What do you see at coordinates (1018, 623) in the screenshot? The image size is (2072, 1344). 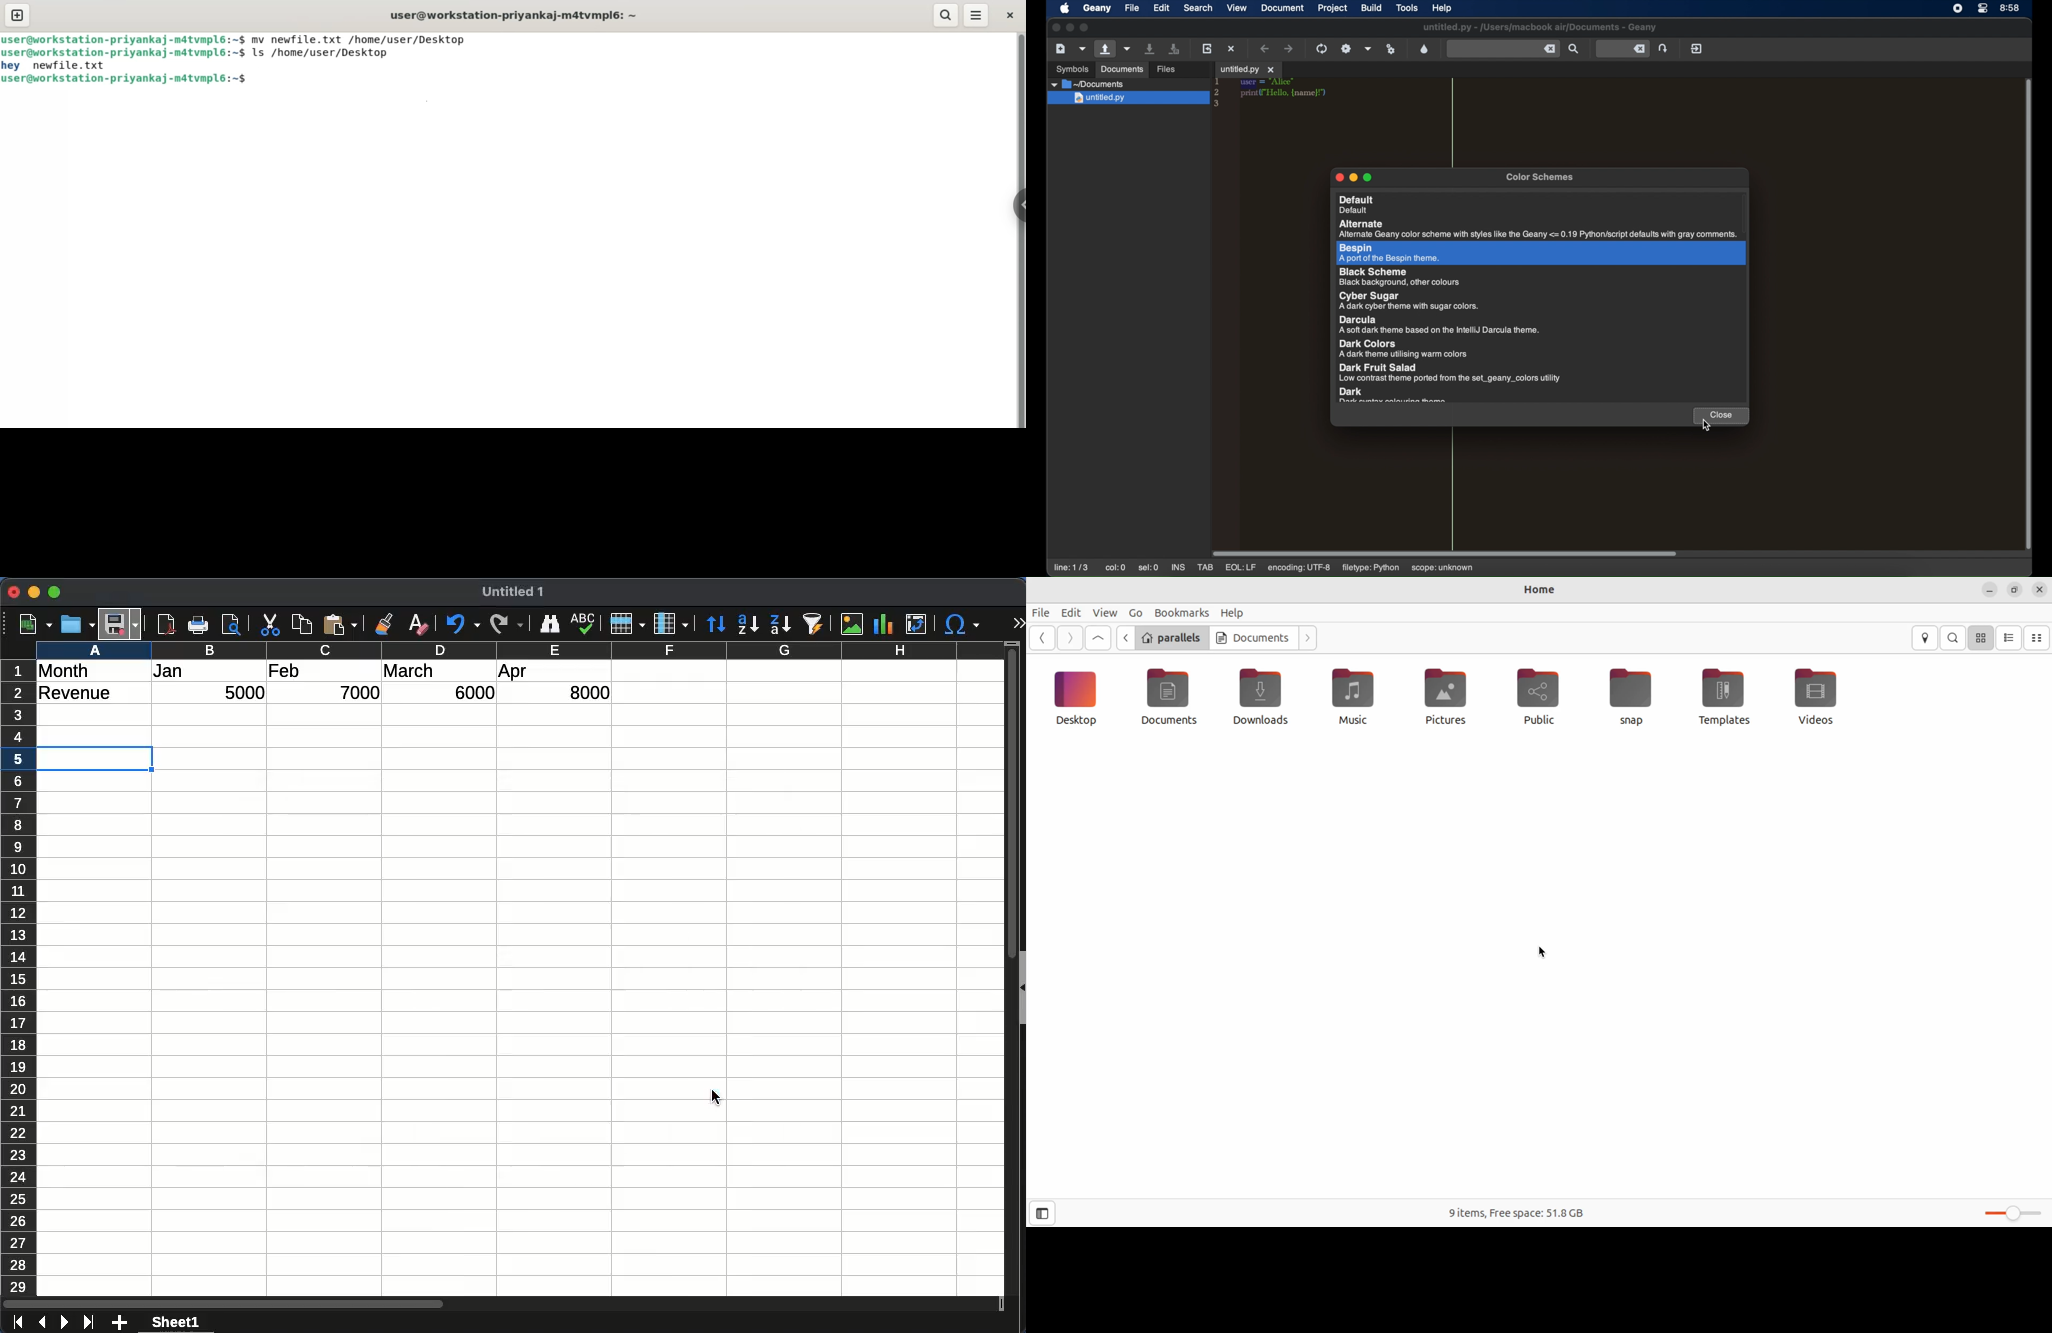 I see `expand` at bounding box center [1018, 623].